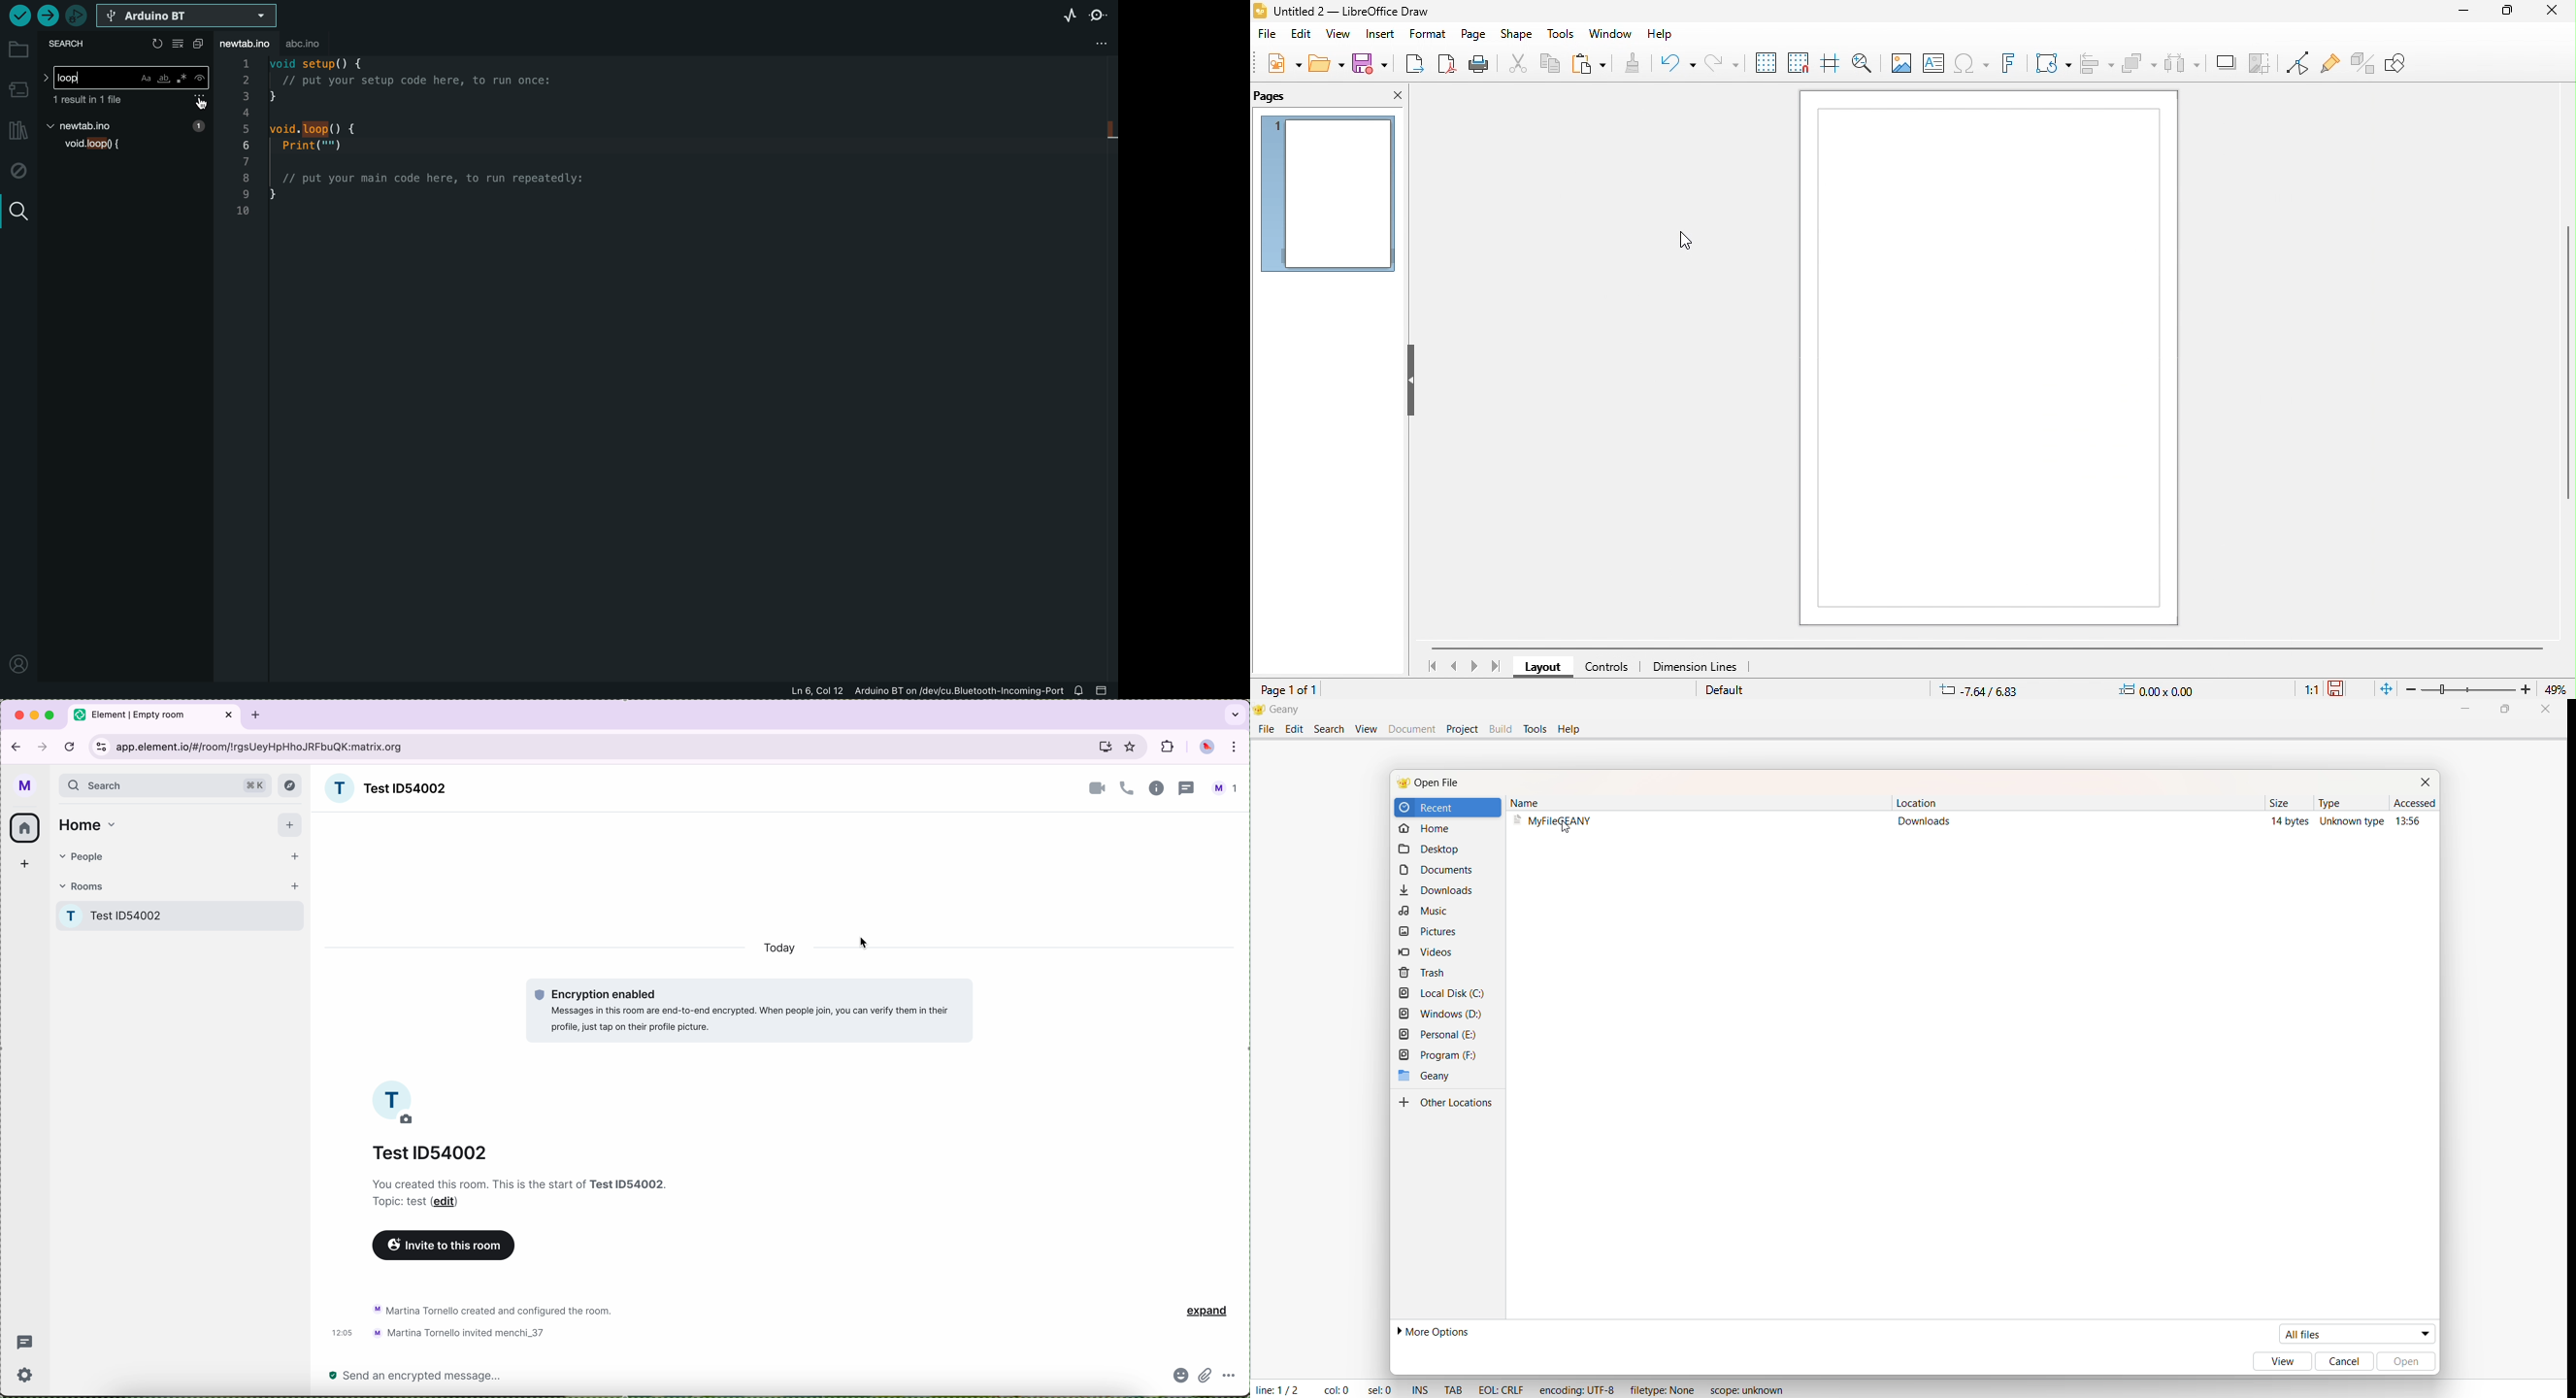 Image resolution: width=2576 pixels, height=1400 pixels. Describe the element at coordinates (2301, 688) in the screenshot. I see `1:1` at that location.